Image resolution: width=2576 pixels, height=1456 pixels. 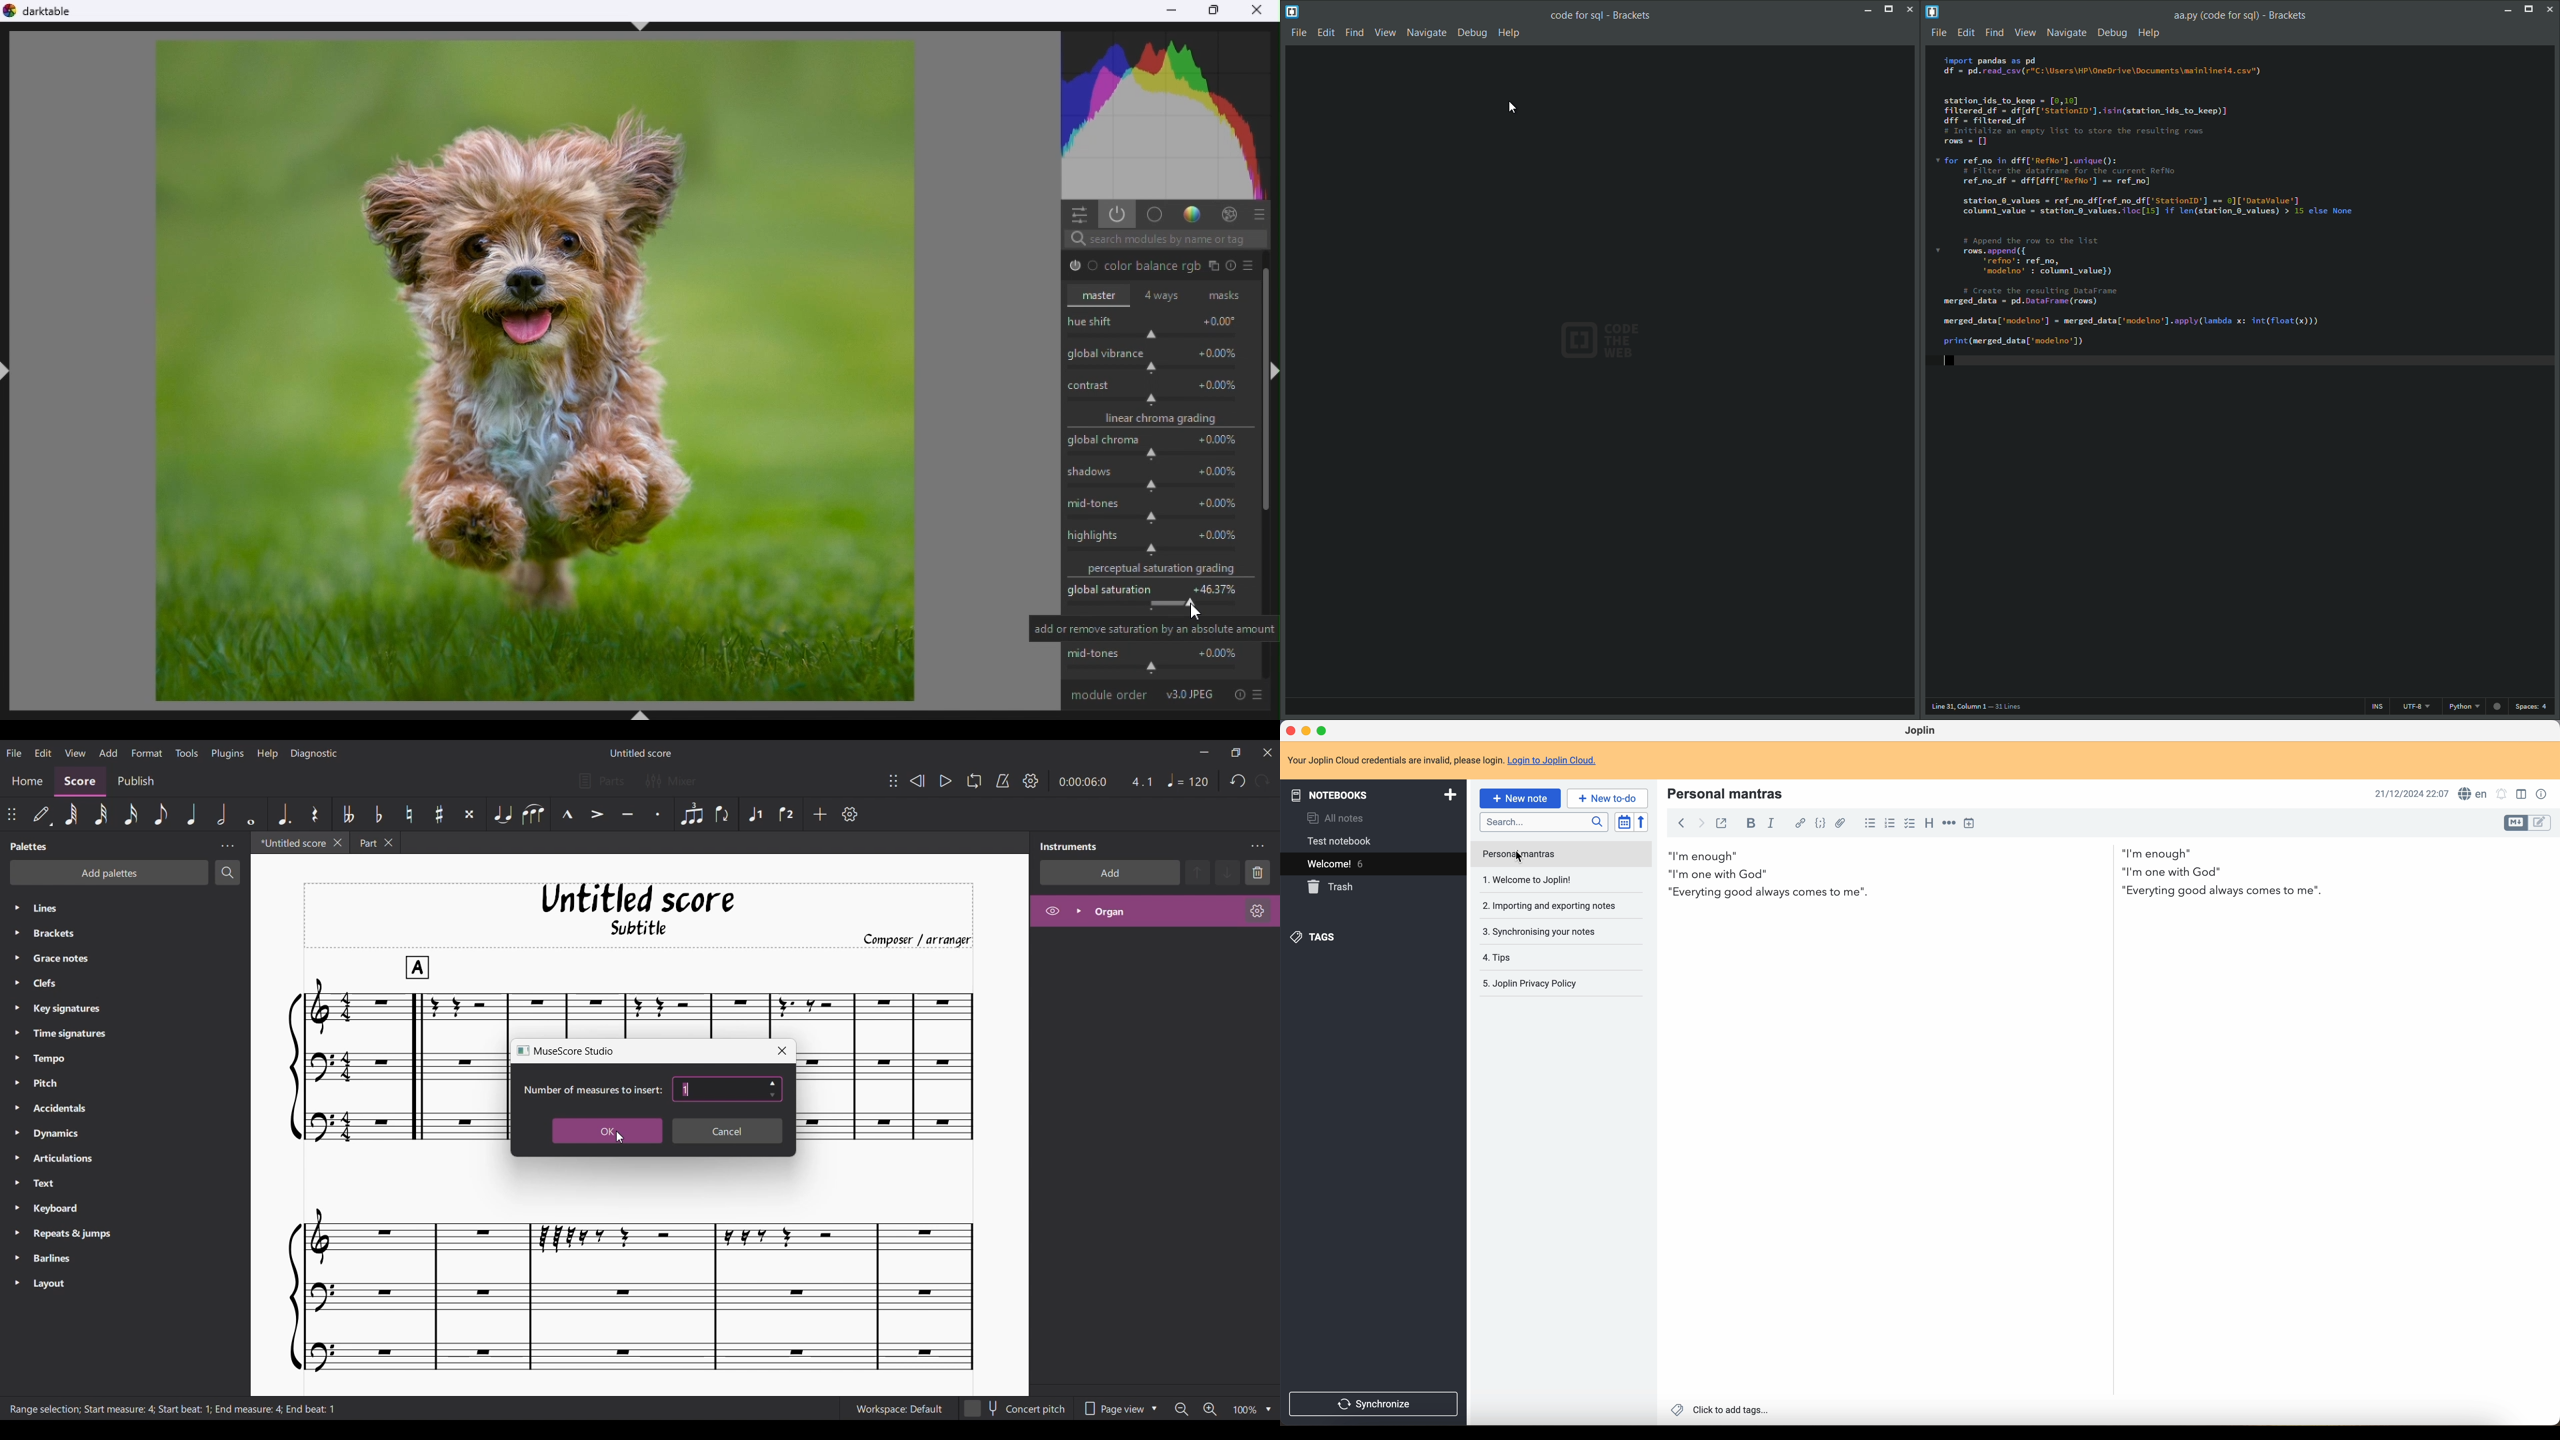 What do you see at coordinates (44, 13) in the screenshot?
I see `Dark table` at bounding box center [44, 13].